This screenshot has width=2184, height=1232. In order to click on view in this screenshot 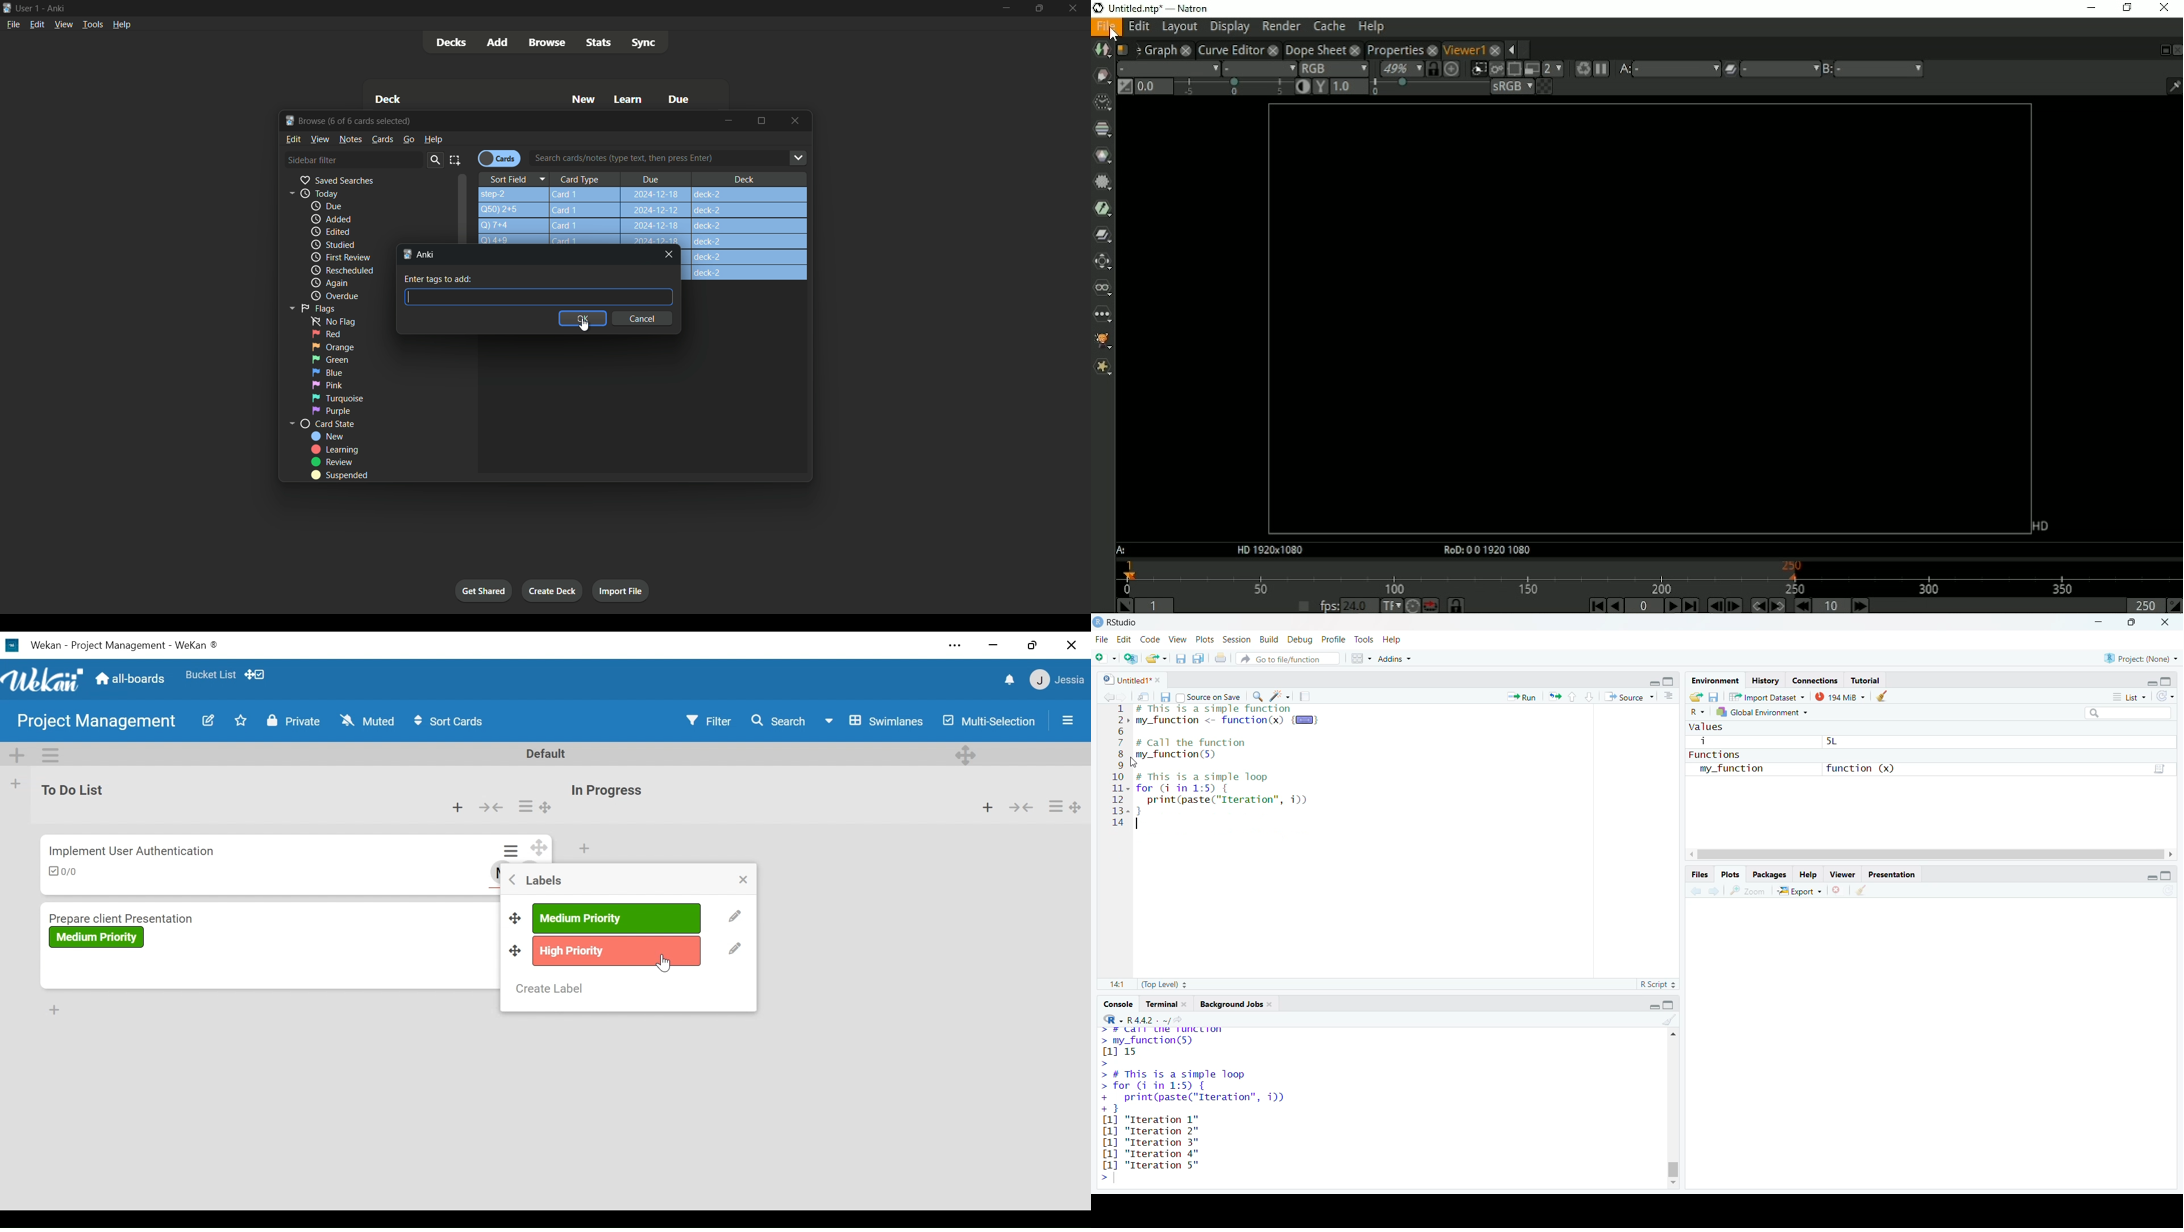, I will do `click(321, 139)`.